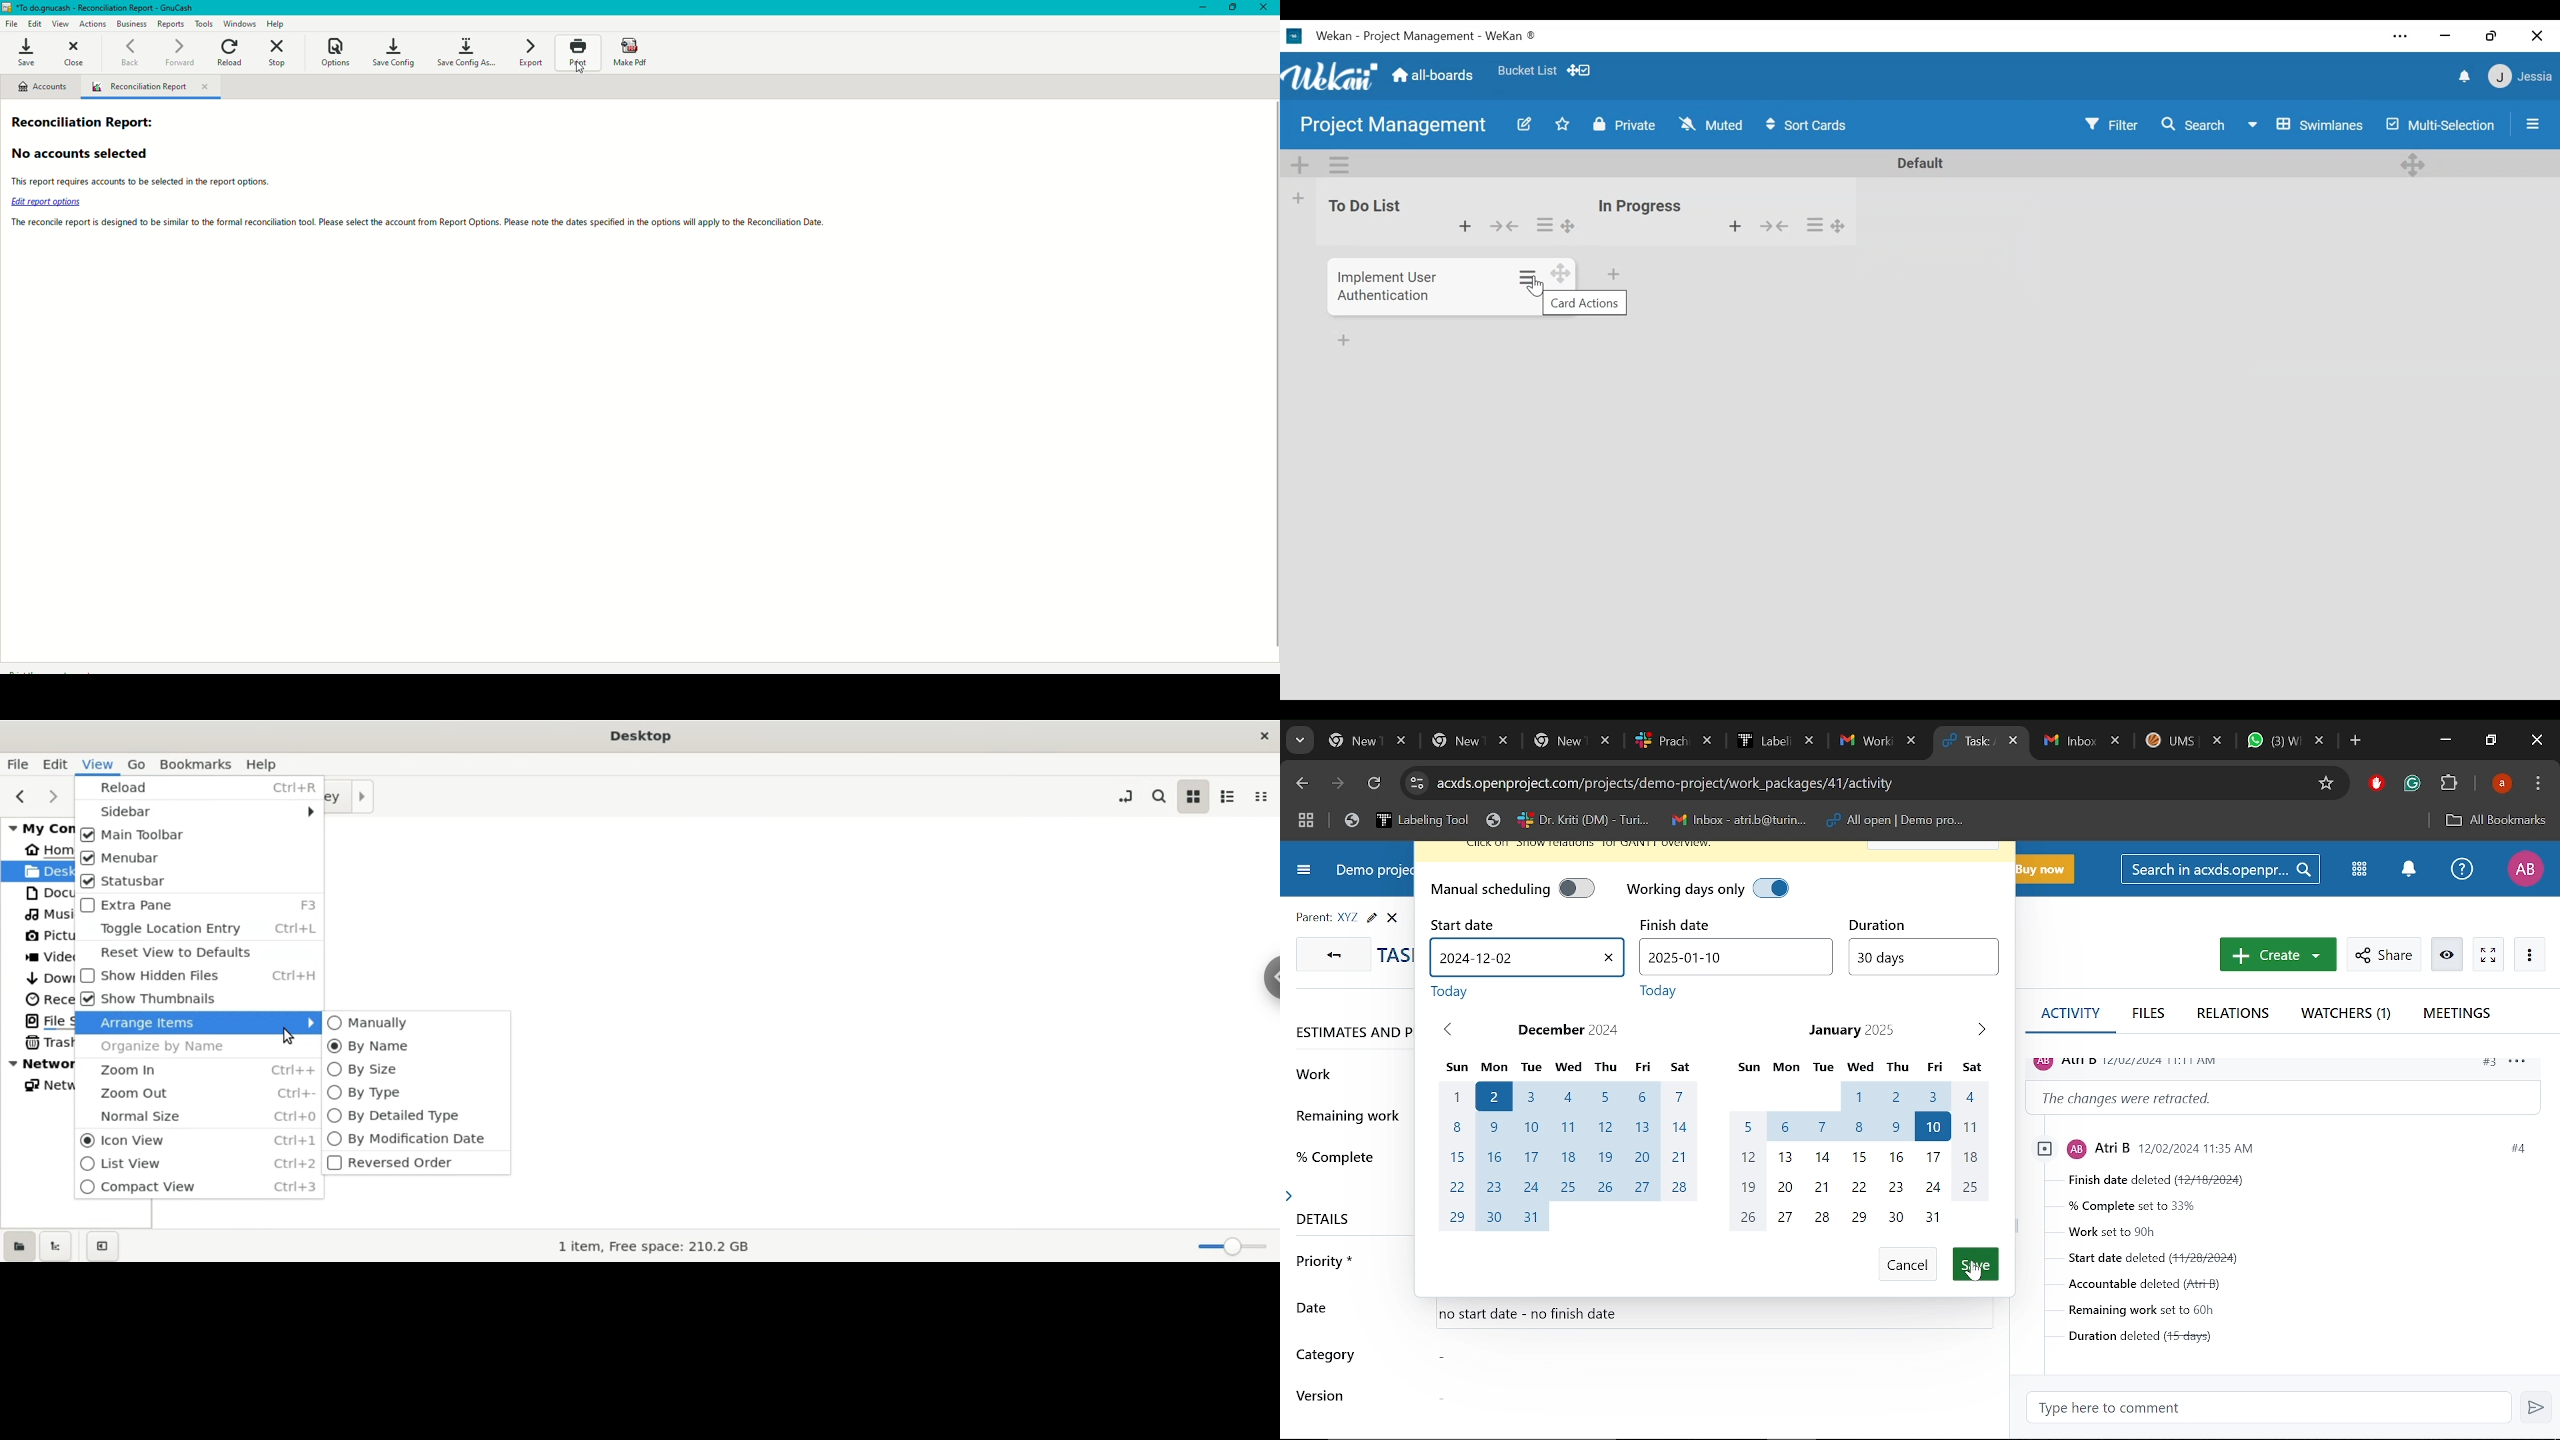 The image size is (2576, 1456). Describe the element at coordinates (1435, 76) in the screenshot. I see `Home (all-boars` at that location.